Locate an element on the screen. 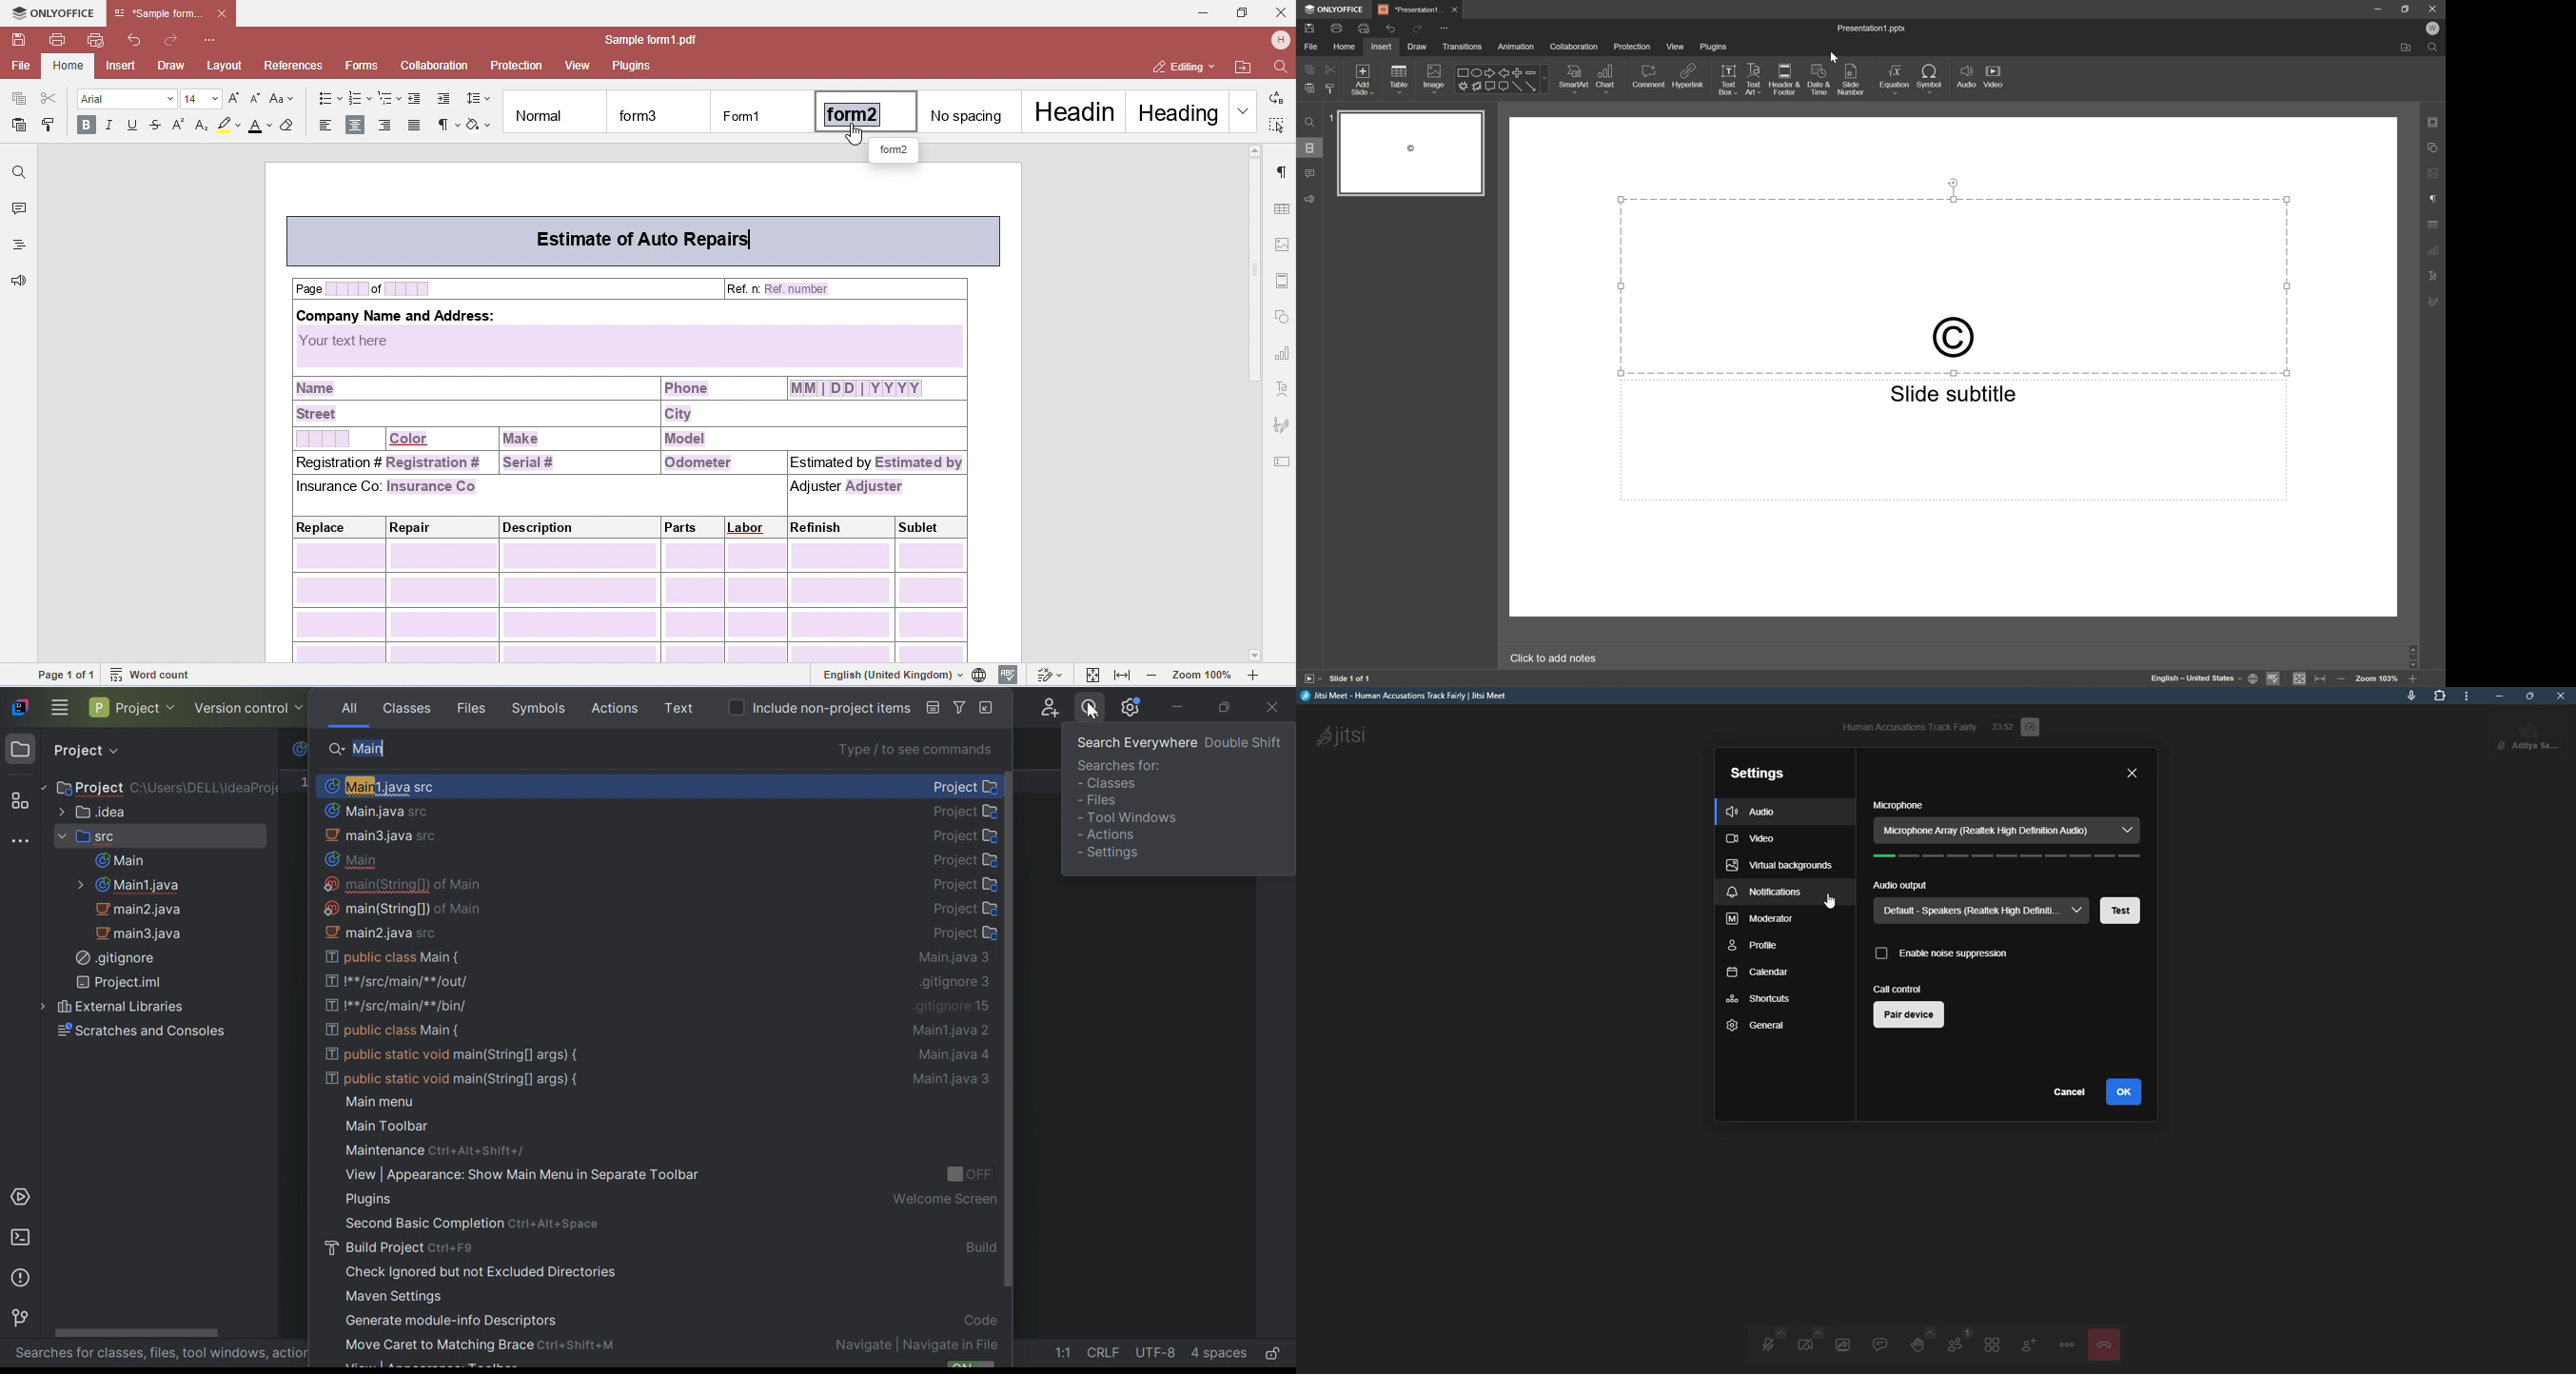  Minimize is located at coordinates (2377, 7).